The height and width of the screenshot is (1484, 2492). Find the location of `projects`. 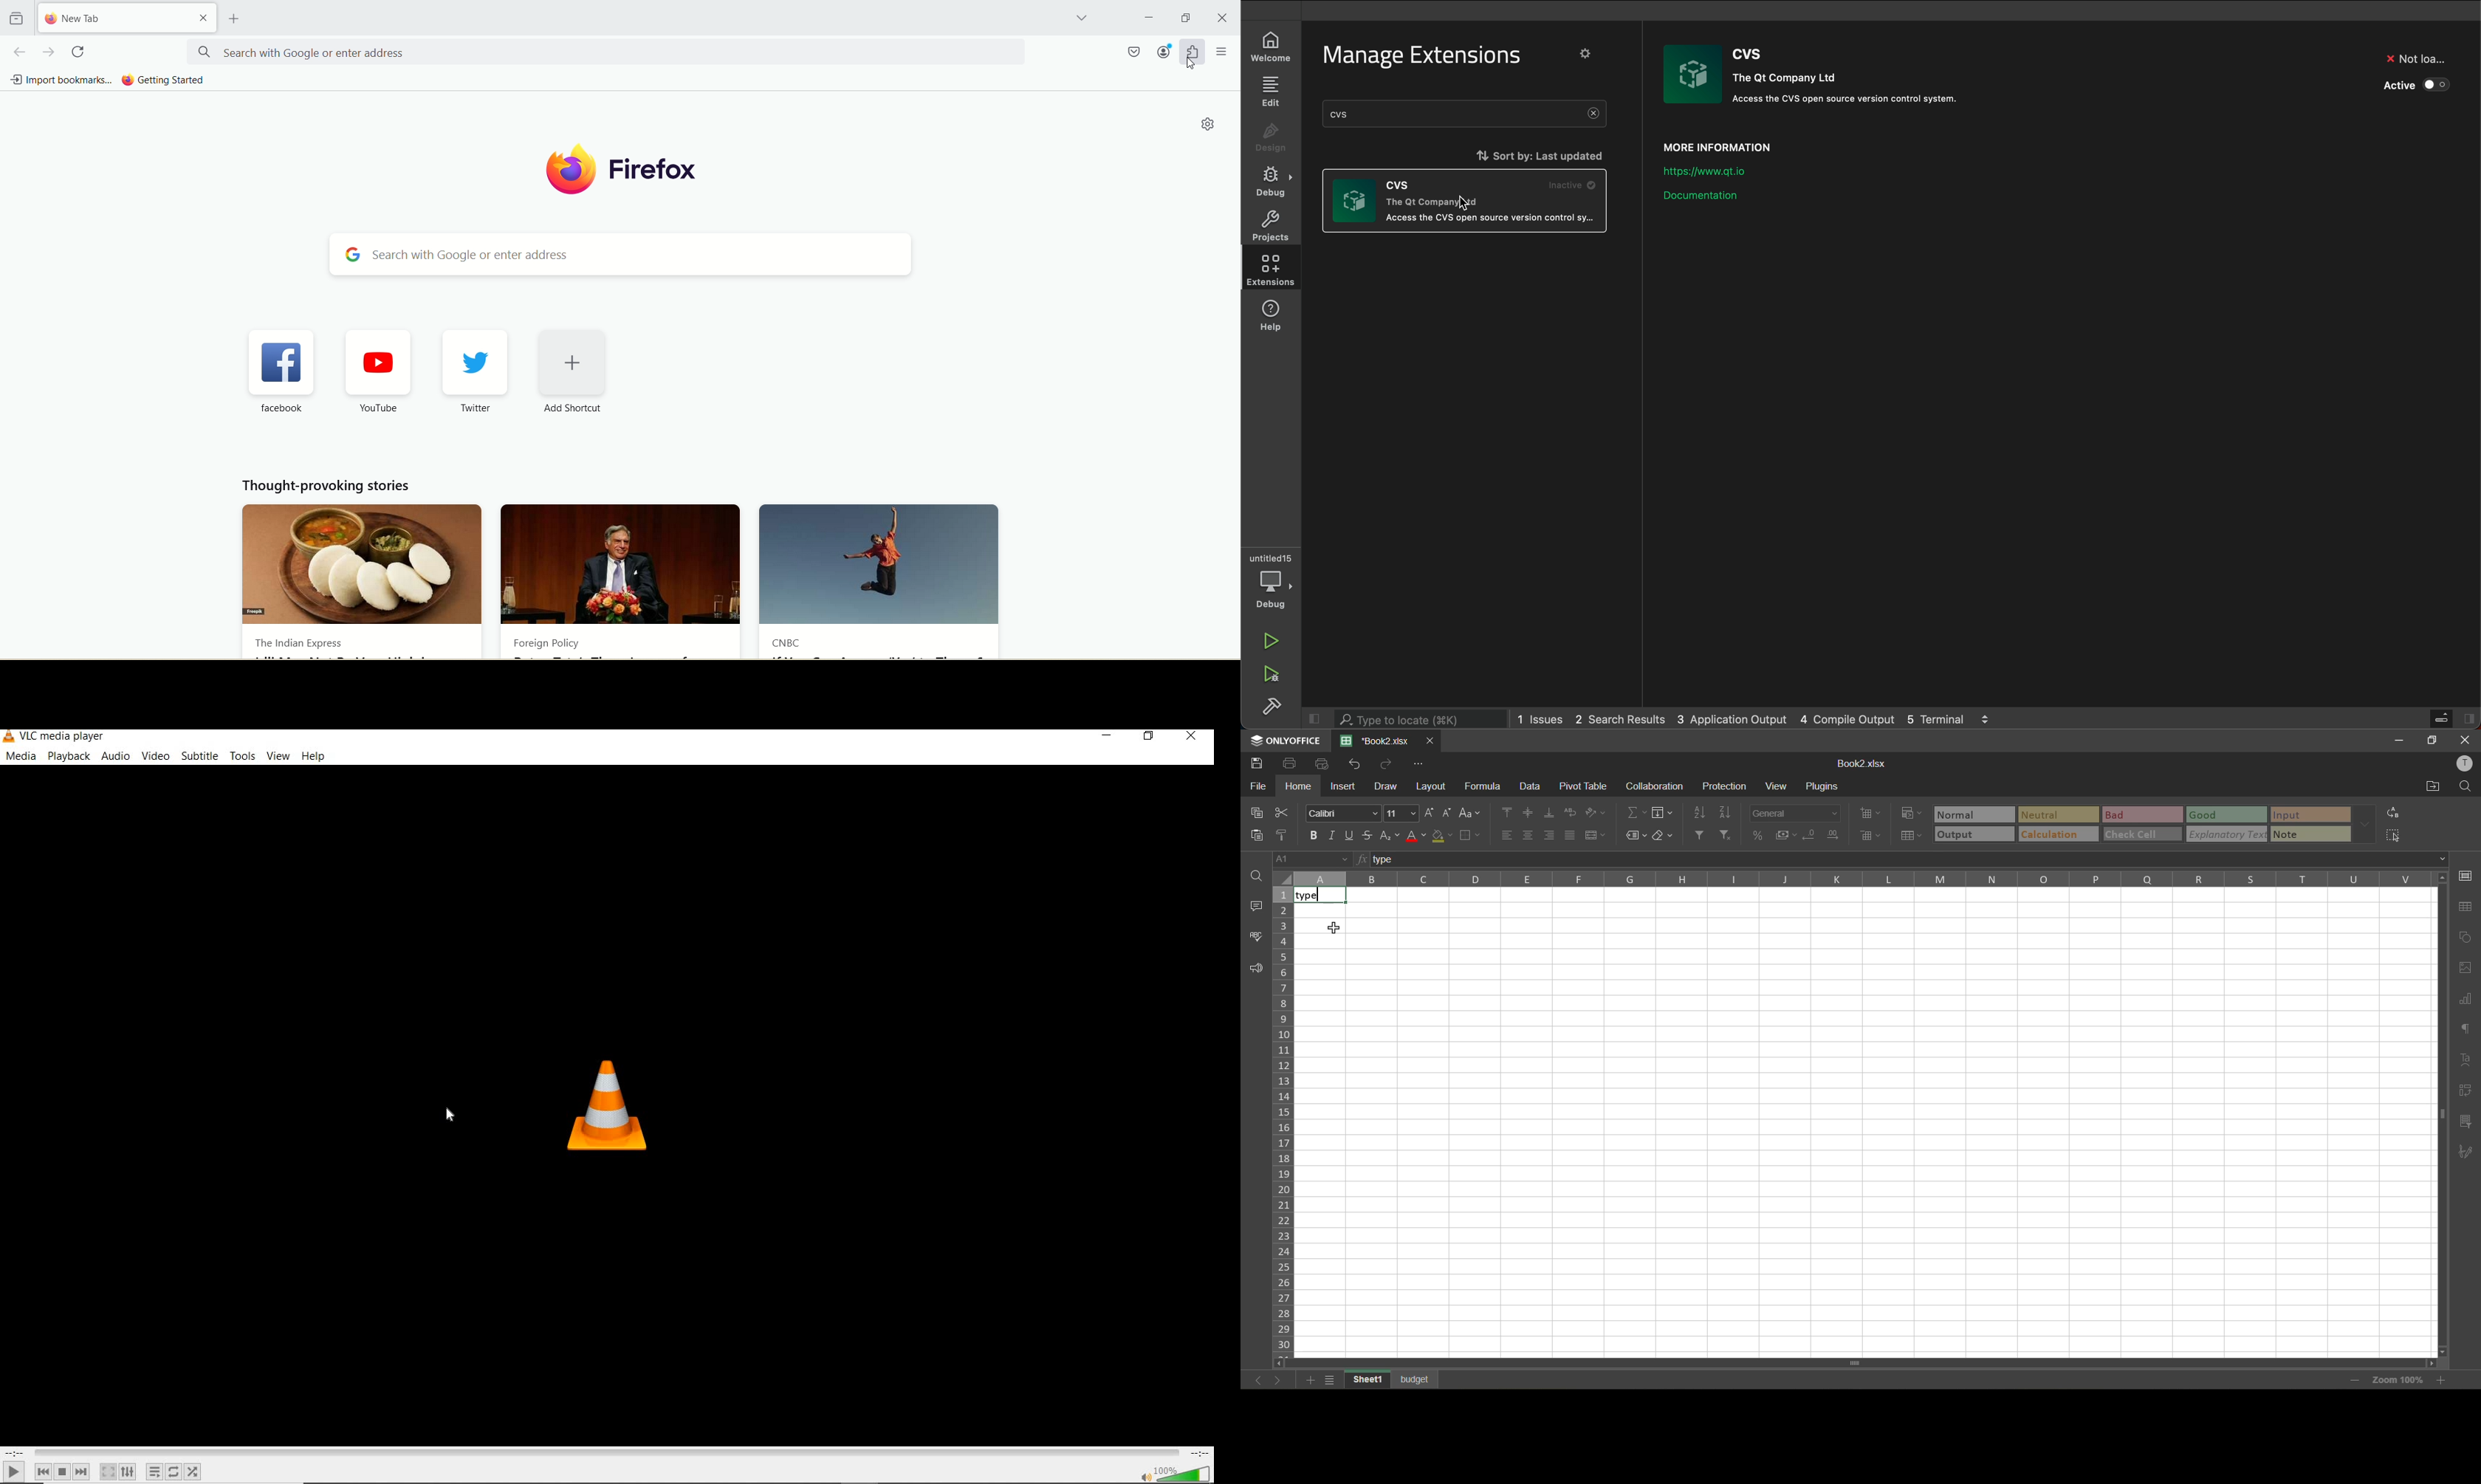

projects is located at coordinates (1268, 225).